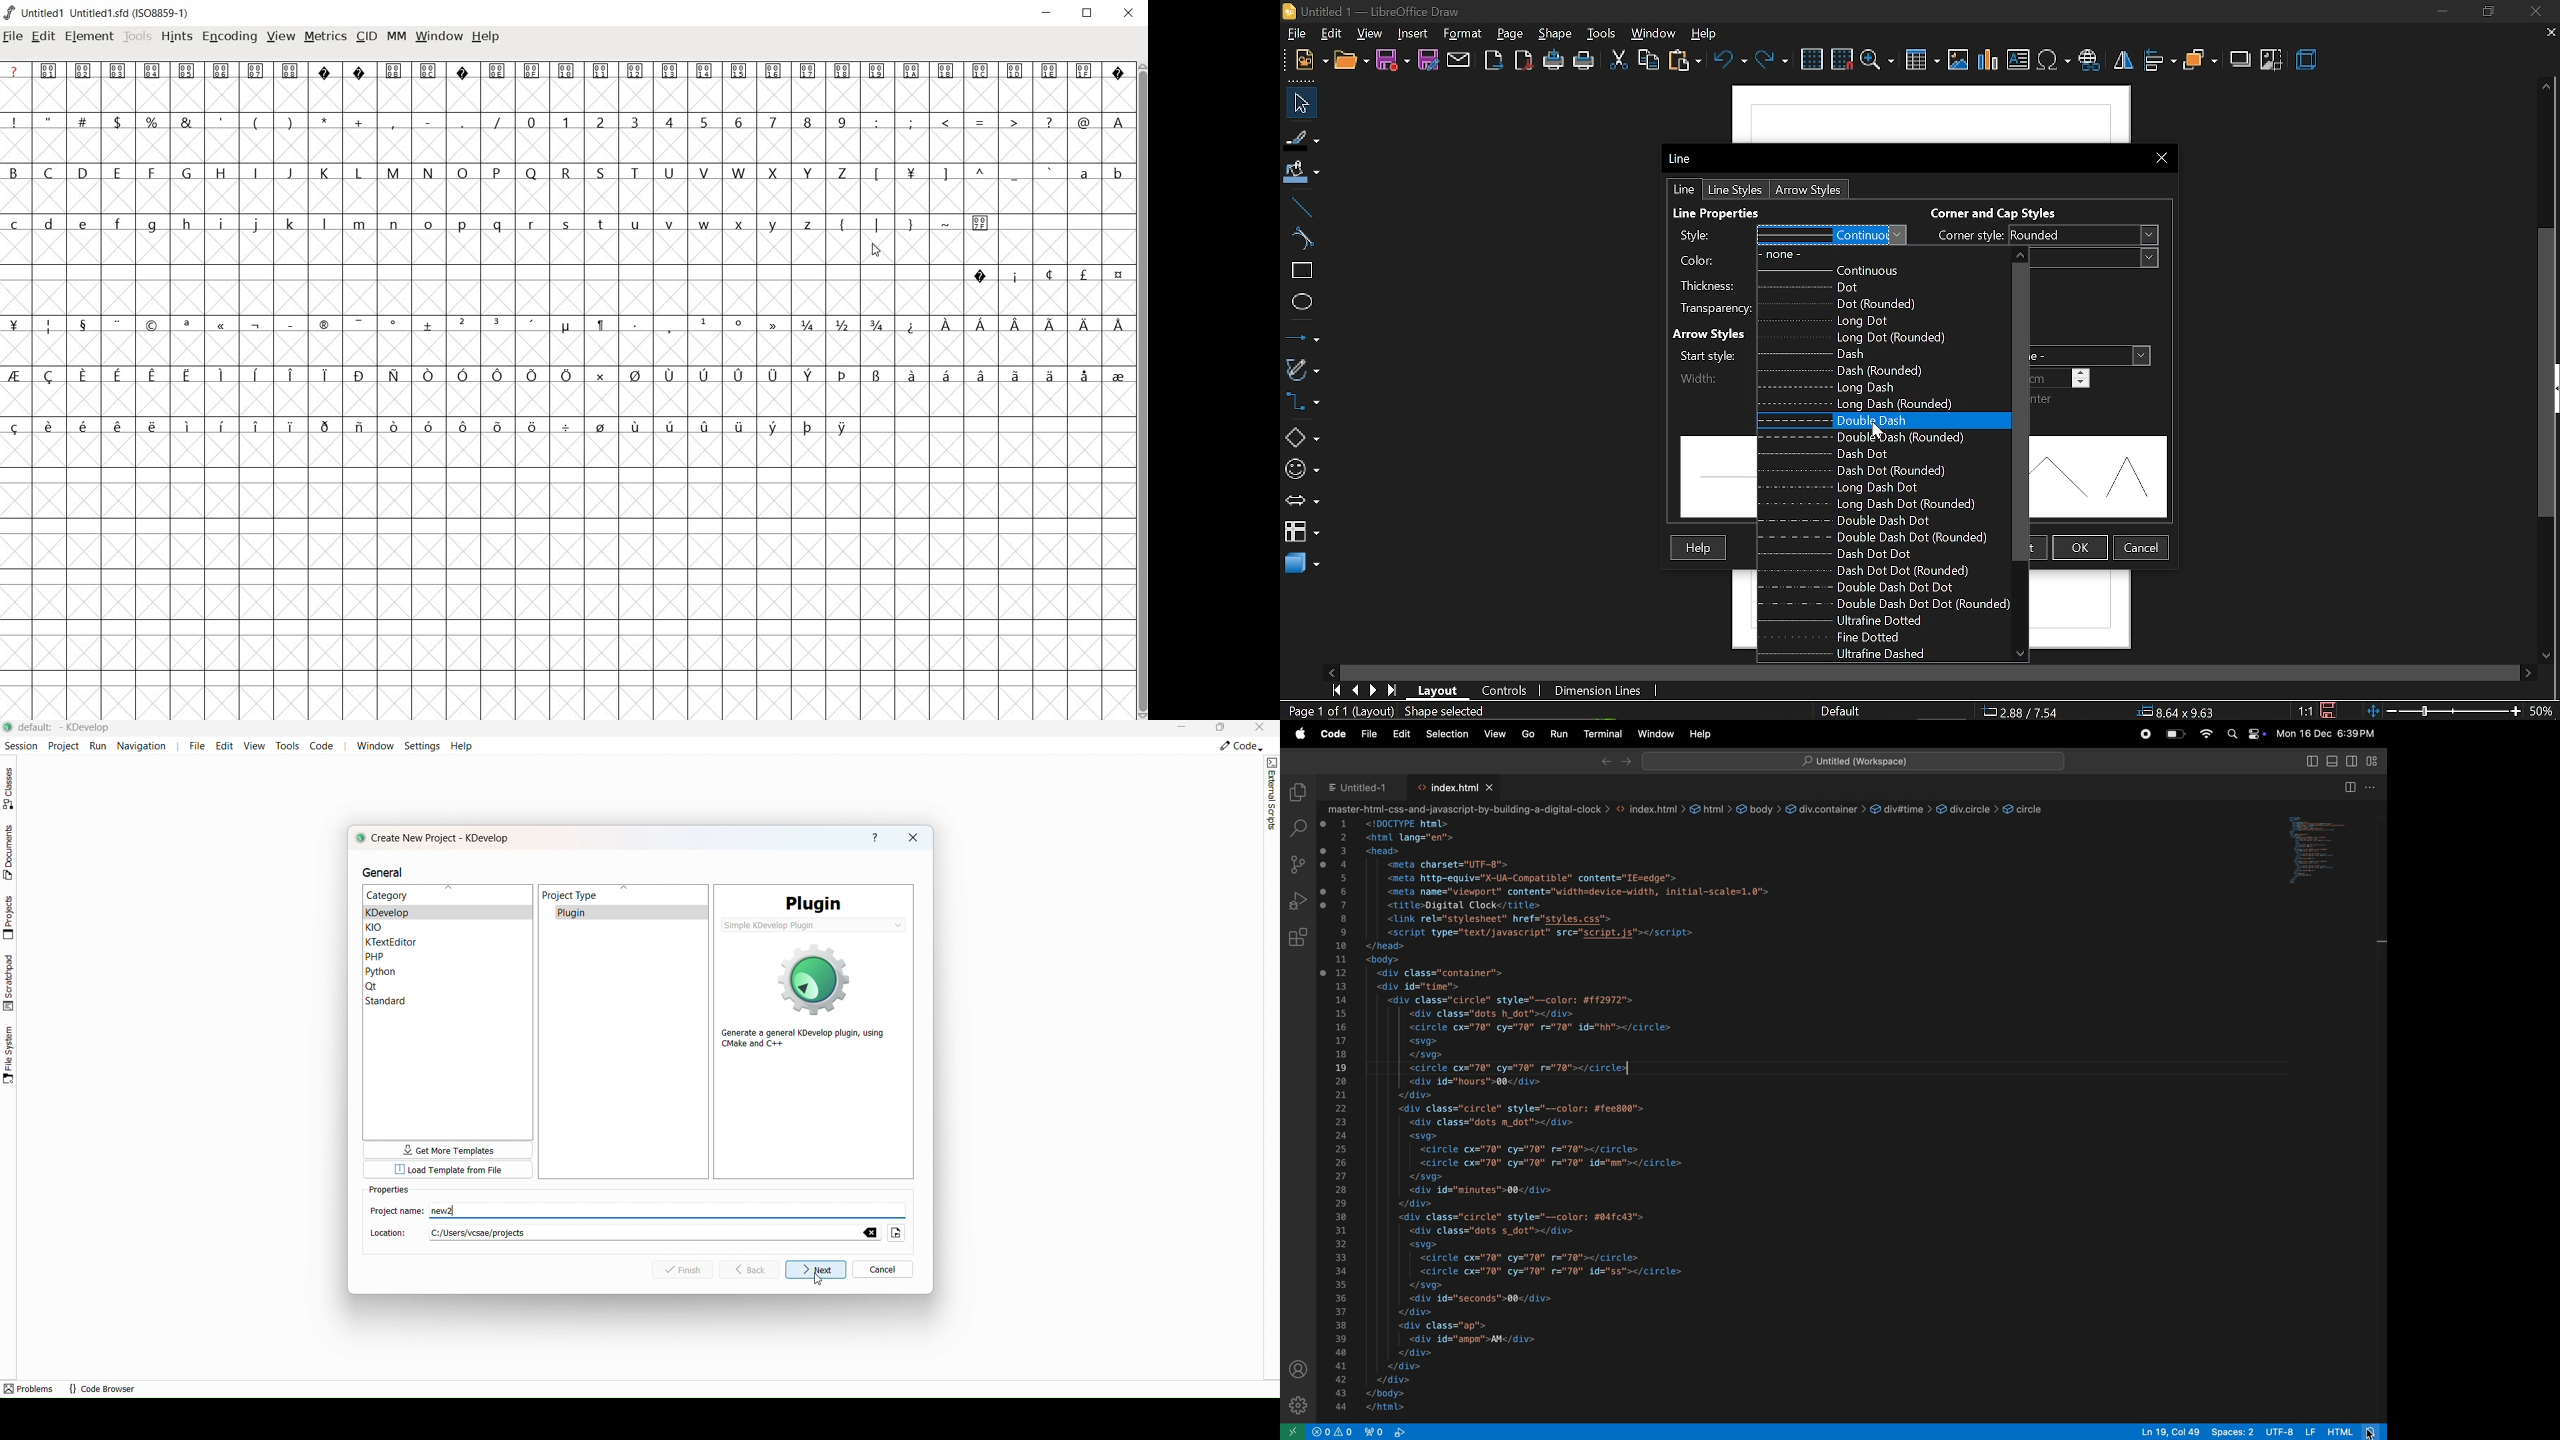 The width and height of the screenshot is (2576, 1456). Describe the element at coordinates (566, 197) in the screenshot. I see `empty cells` at that location.